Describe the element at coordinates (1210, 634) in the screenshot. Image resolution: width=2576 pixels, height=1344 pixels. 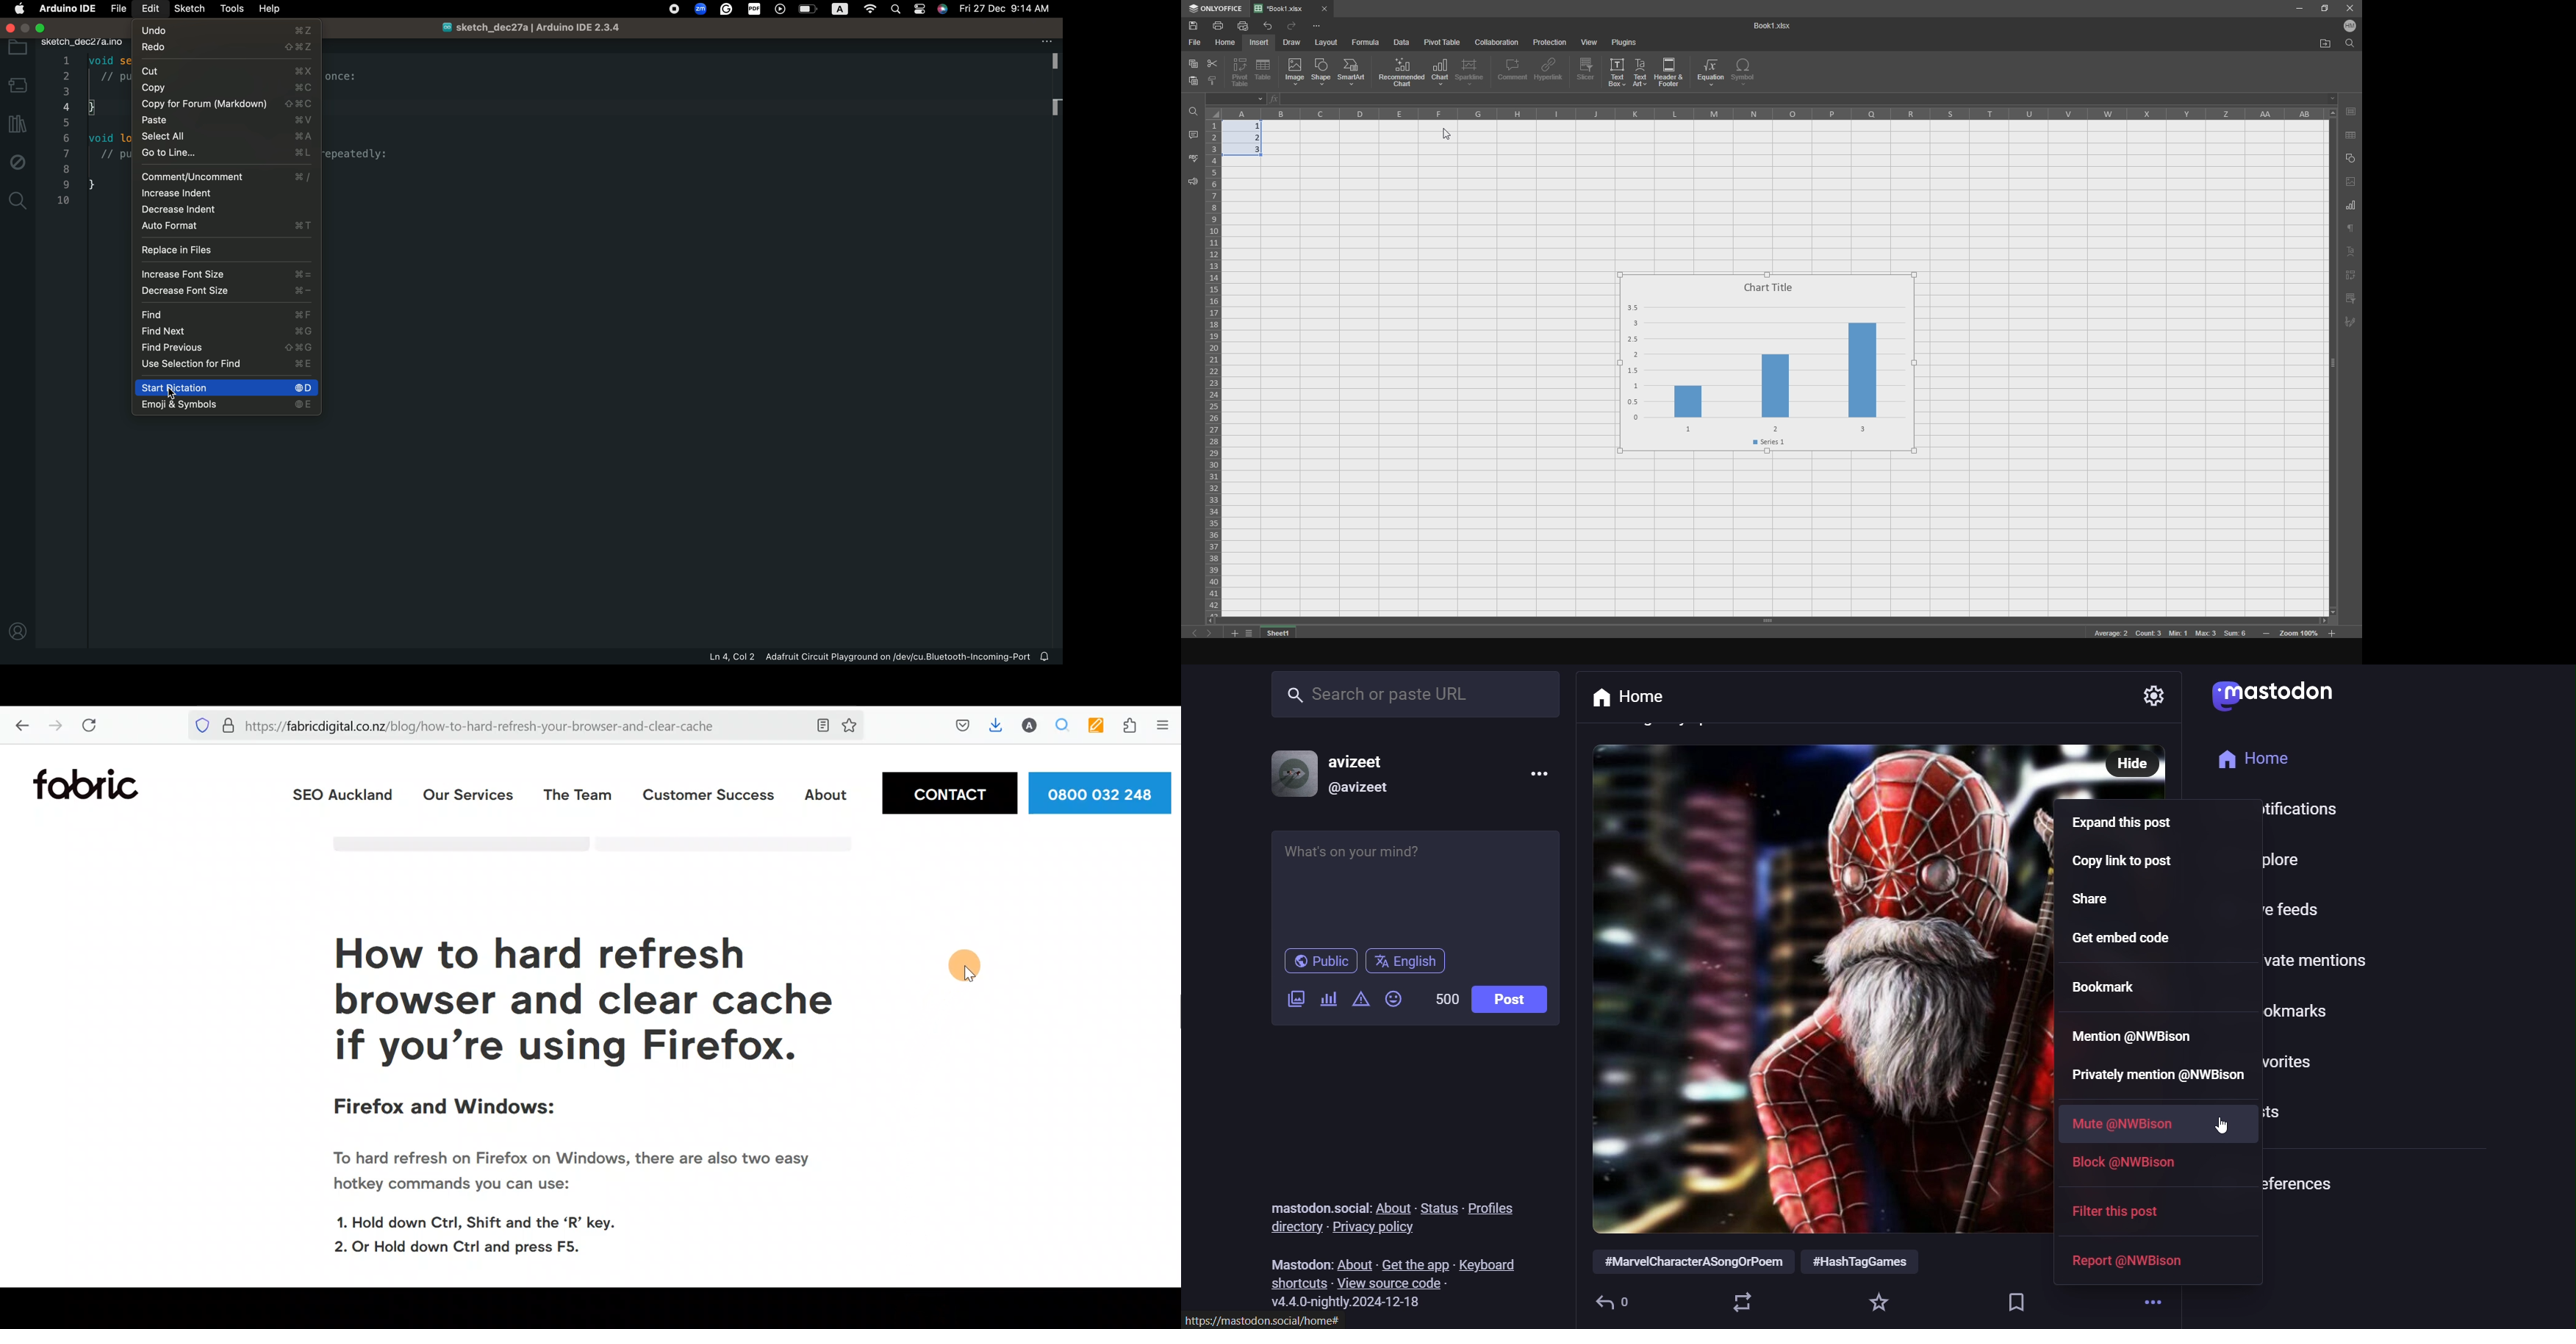
I see `next sheet` at that location.